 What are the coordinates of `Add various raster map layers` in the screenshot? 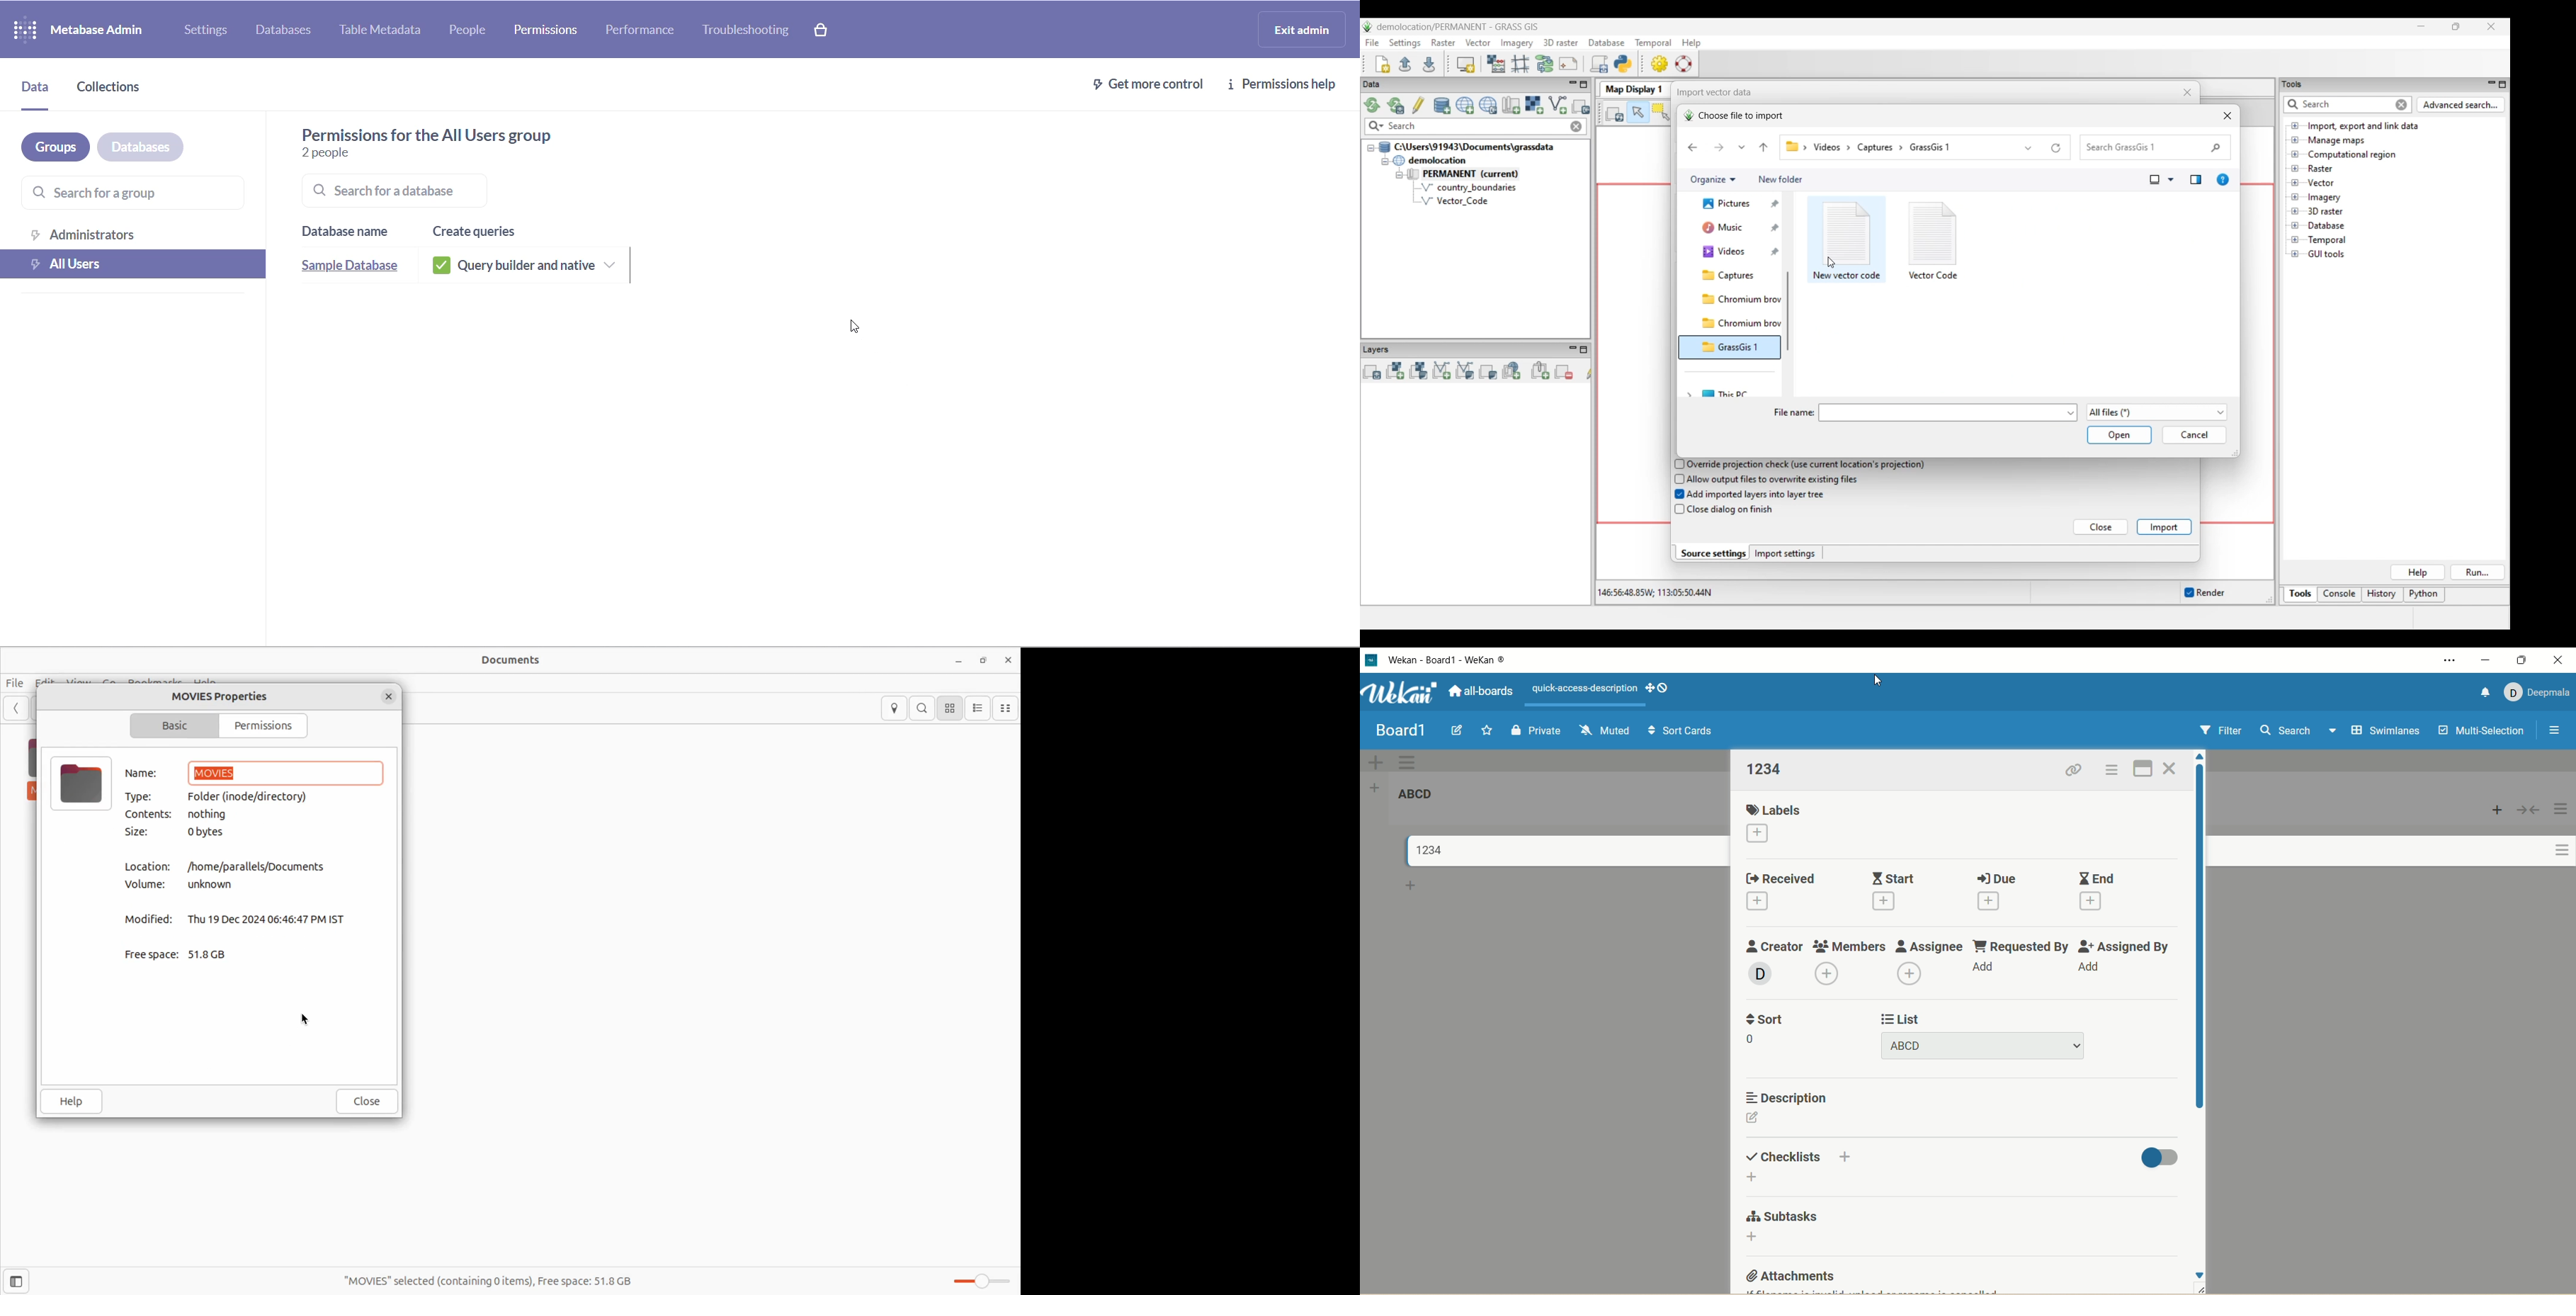 It's located at (1418, 371).